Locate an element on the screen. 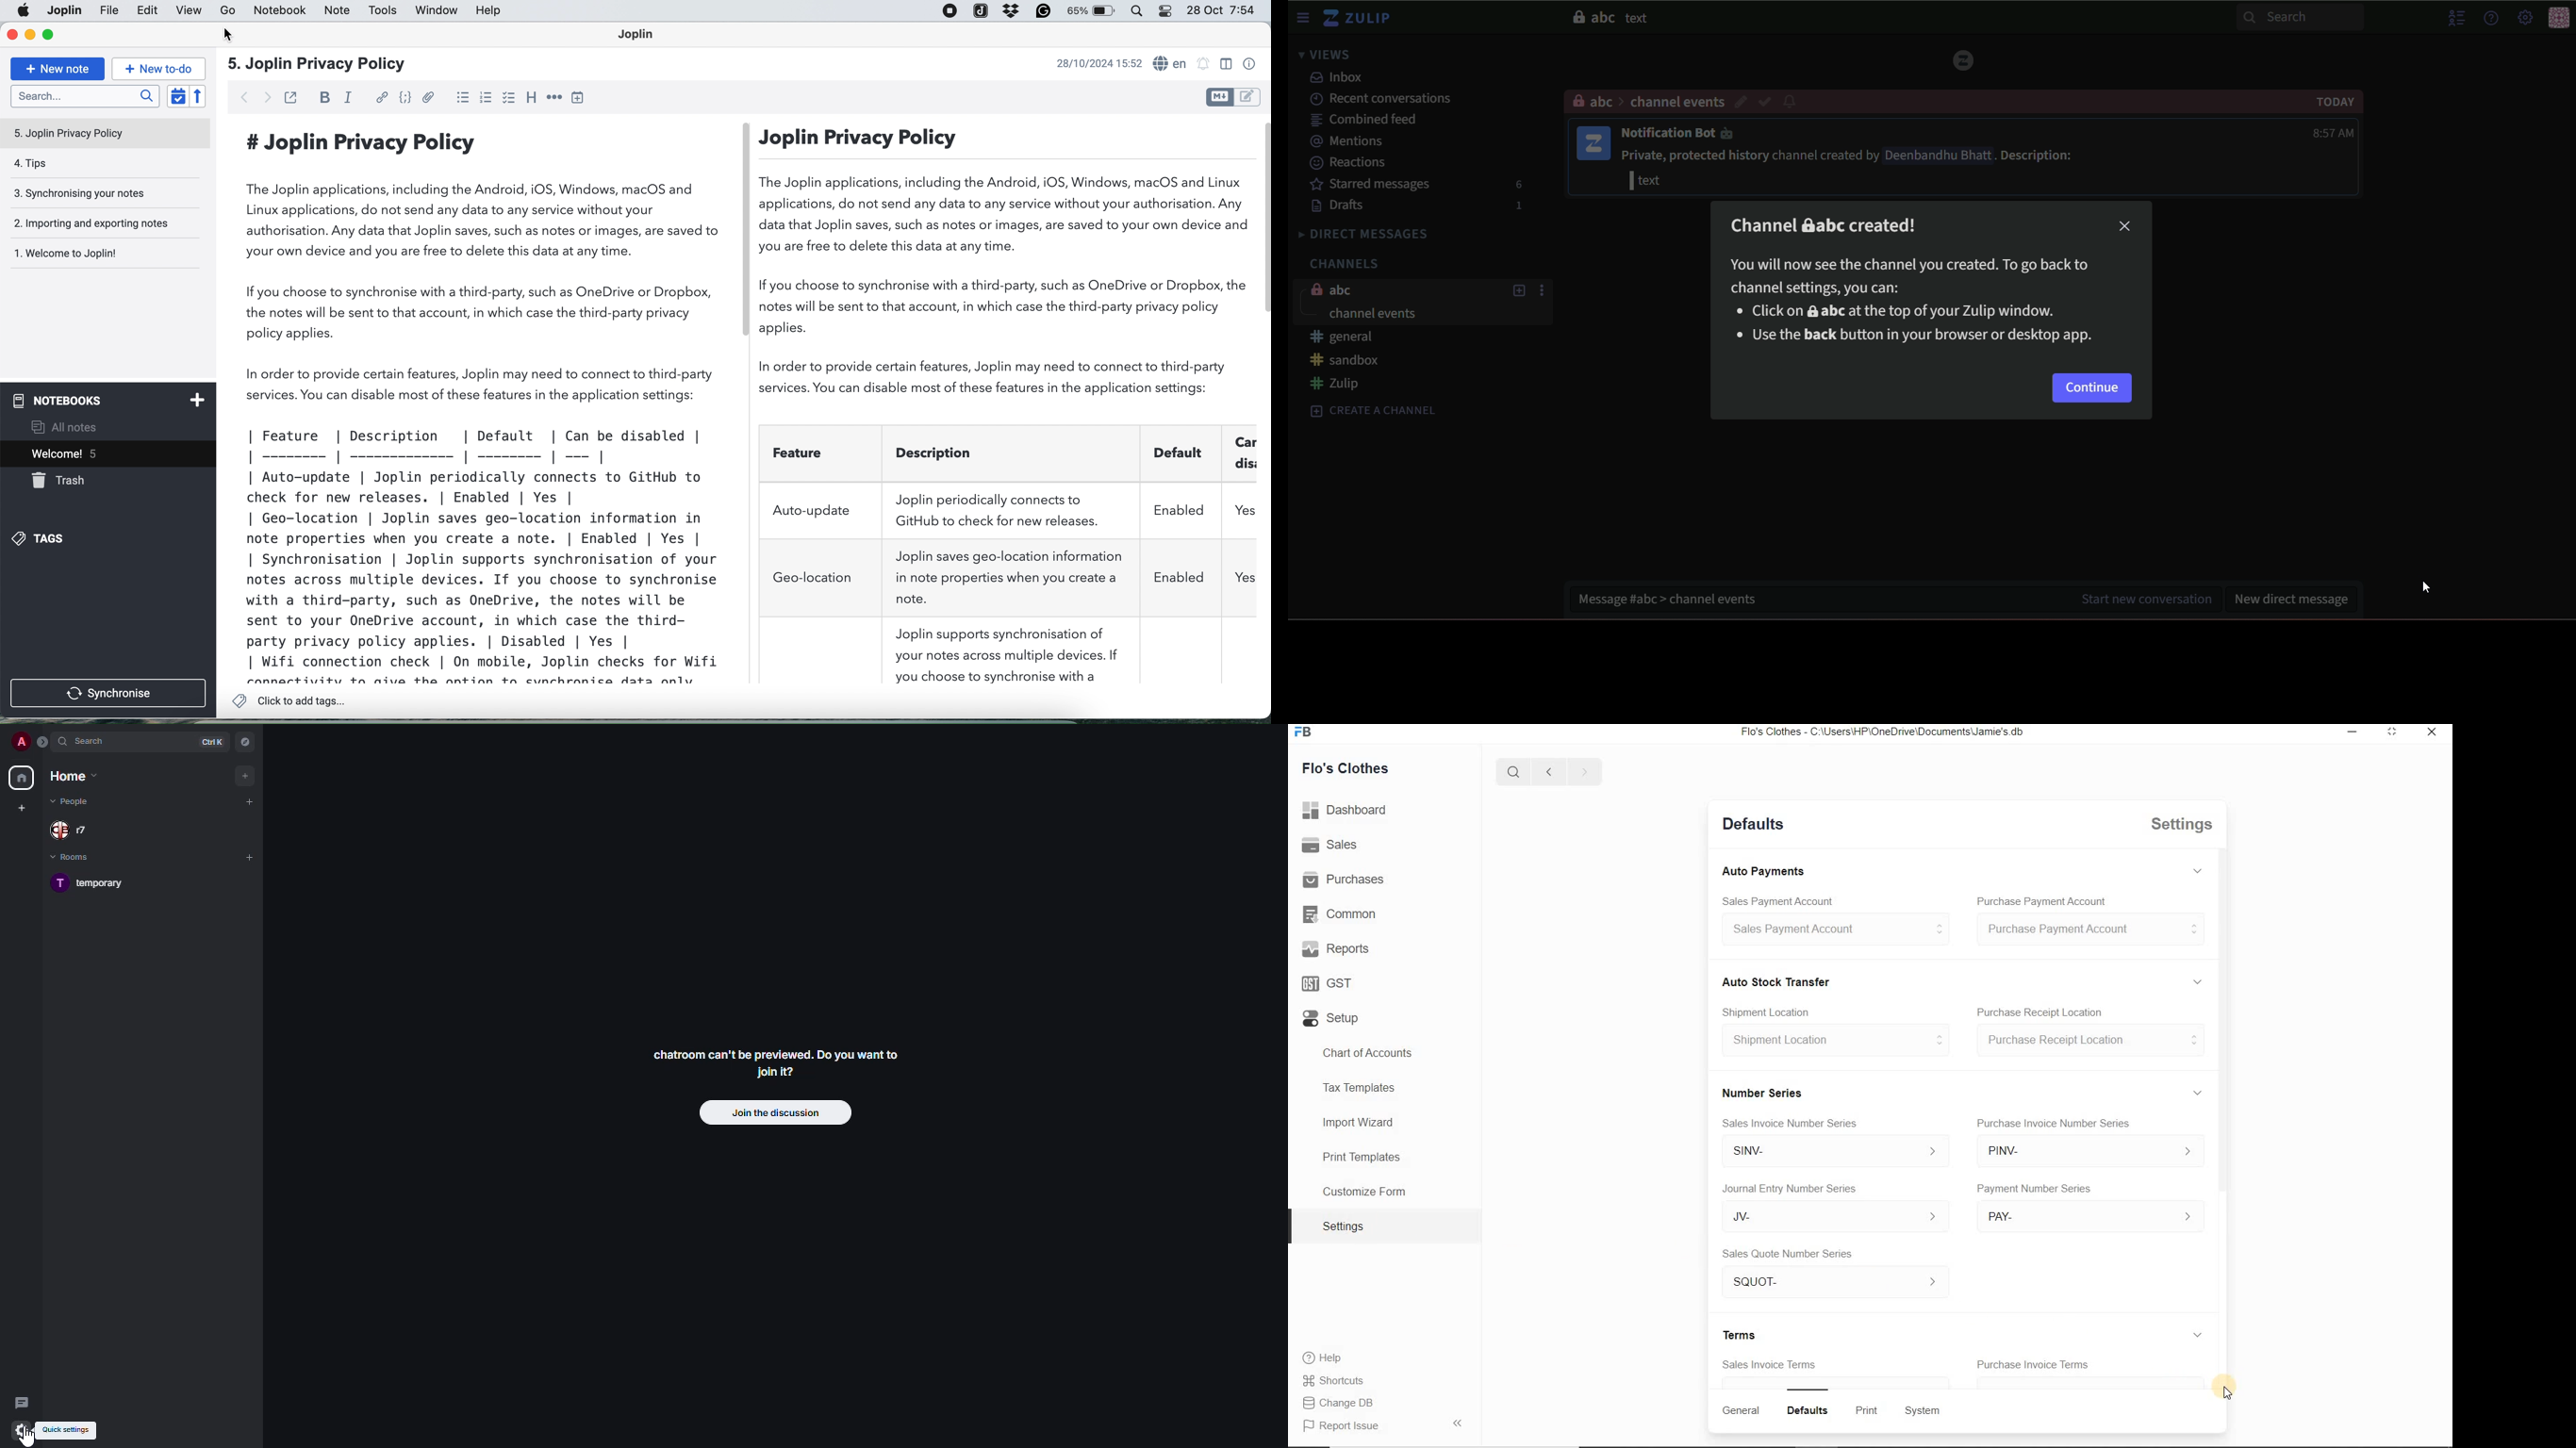  mentions is located at coordinates (1353, 141).